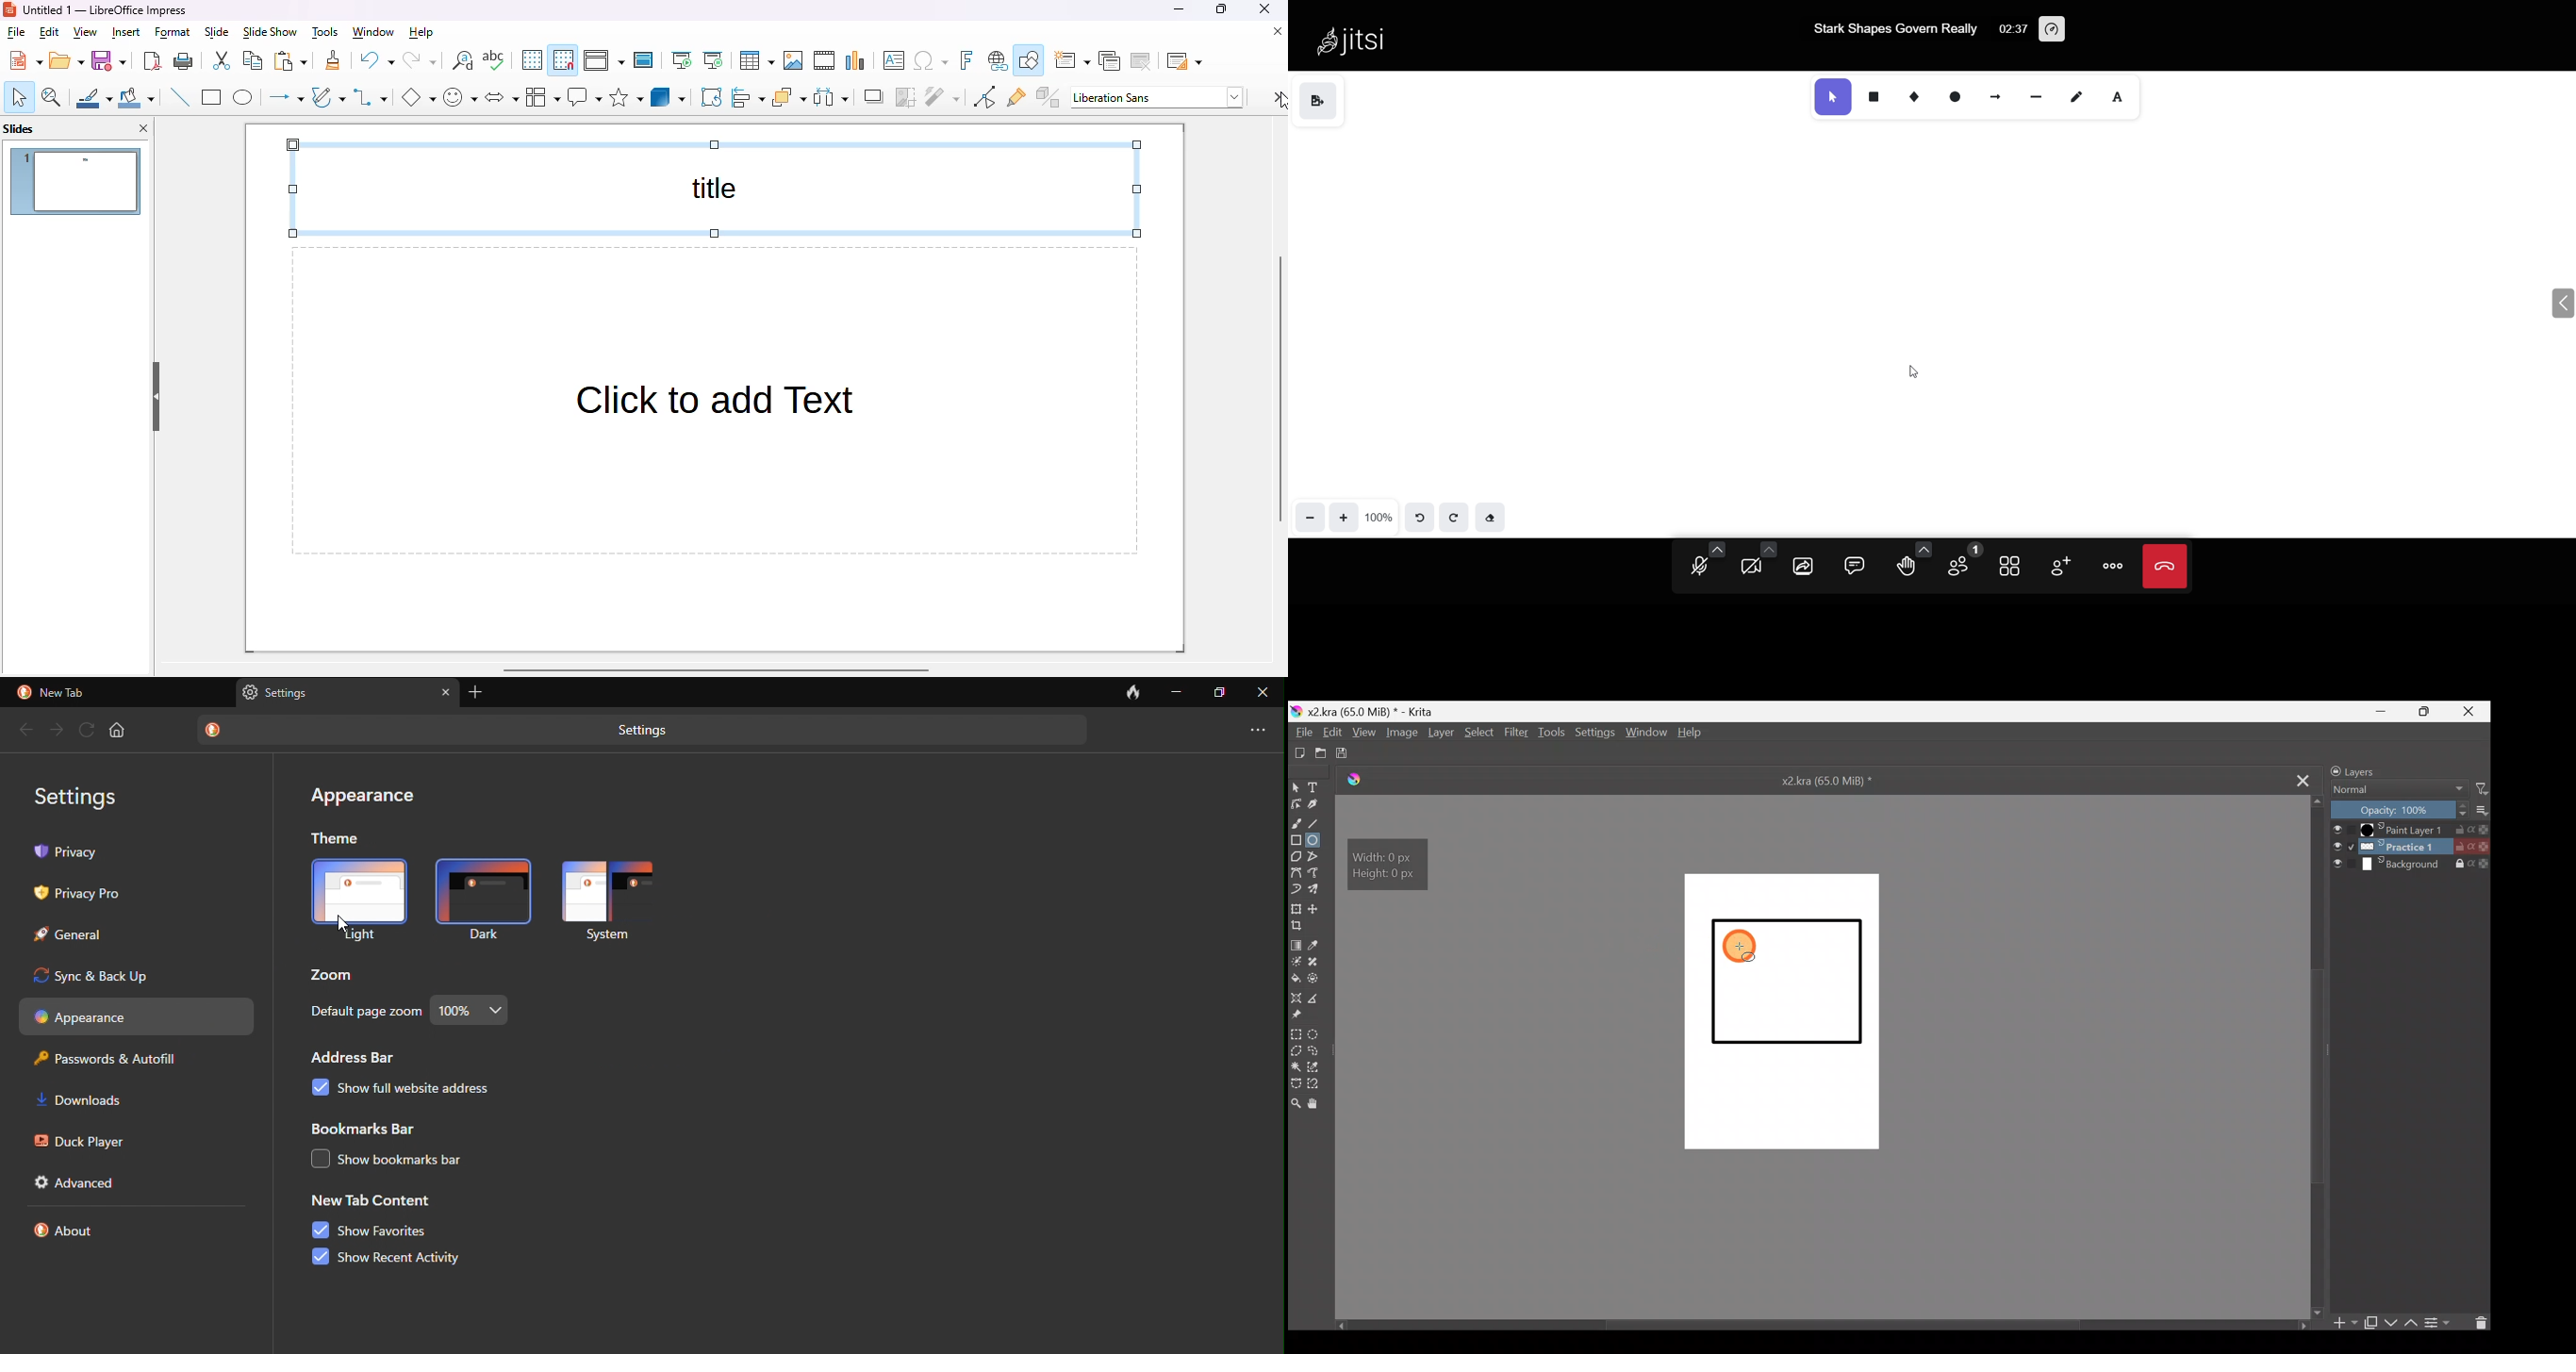  I want to click on back, so click(24, 730).